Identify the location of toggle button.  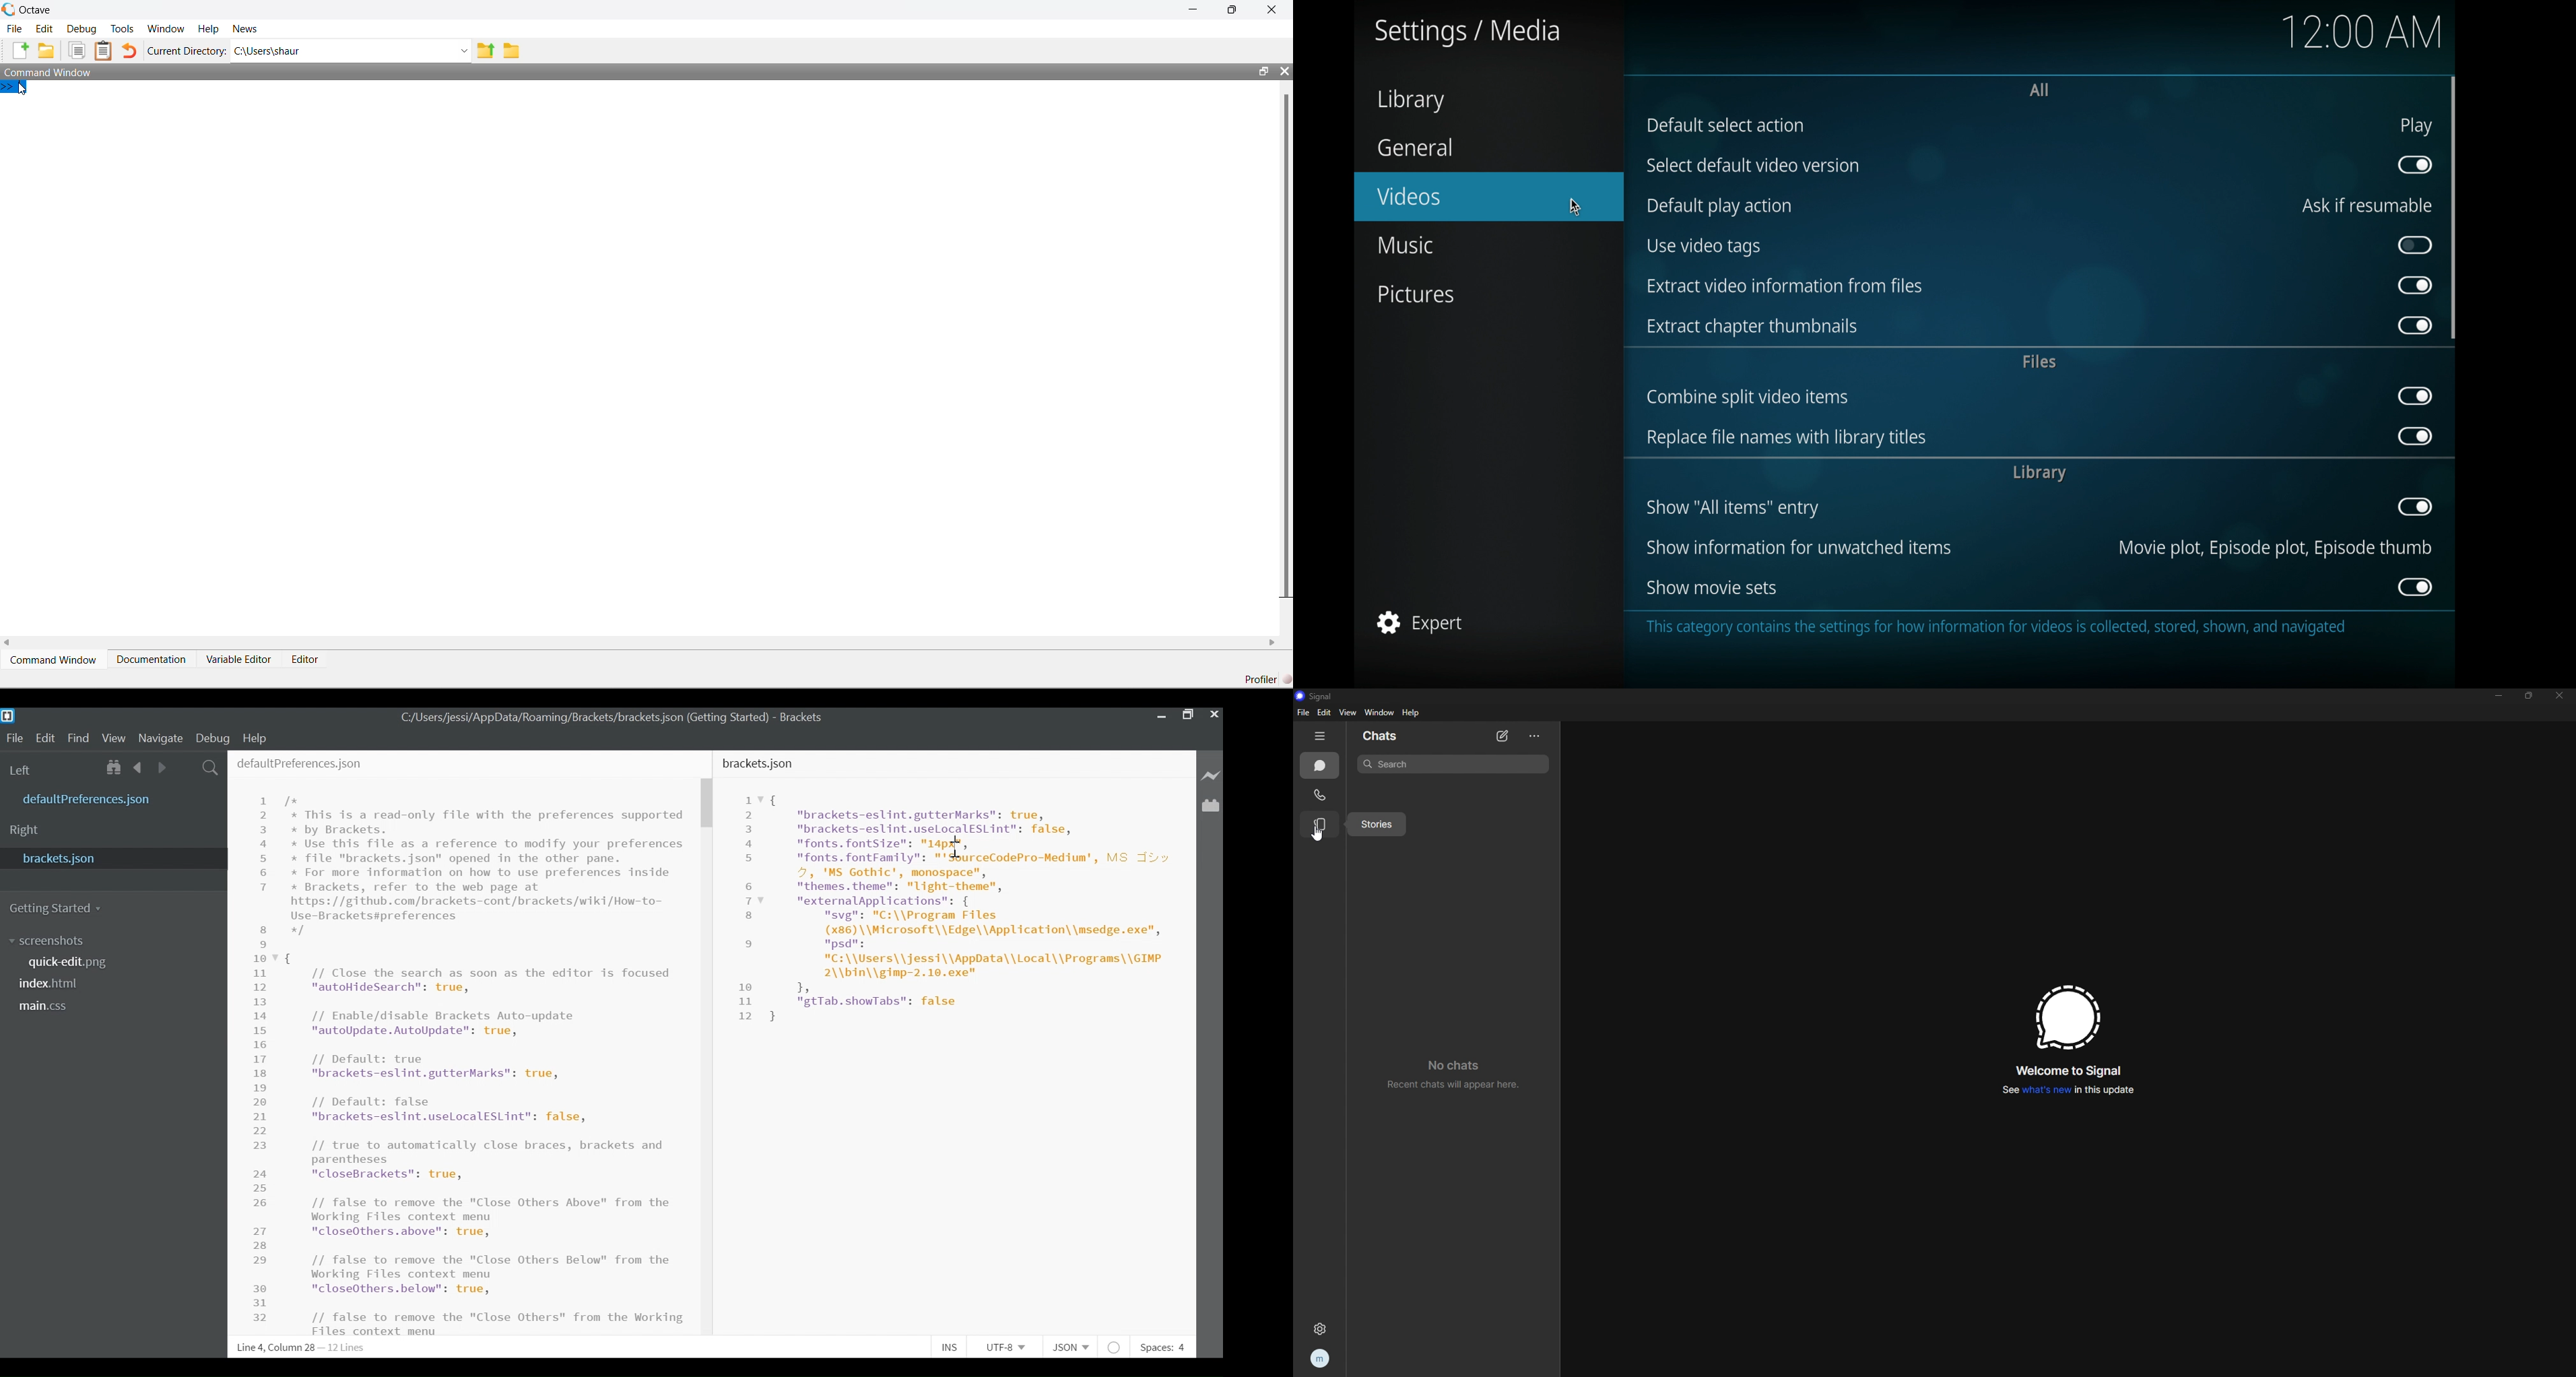
(2417, 395).